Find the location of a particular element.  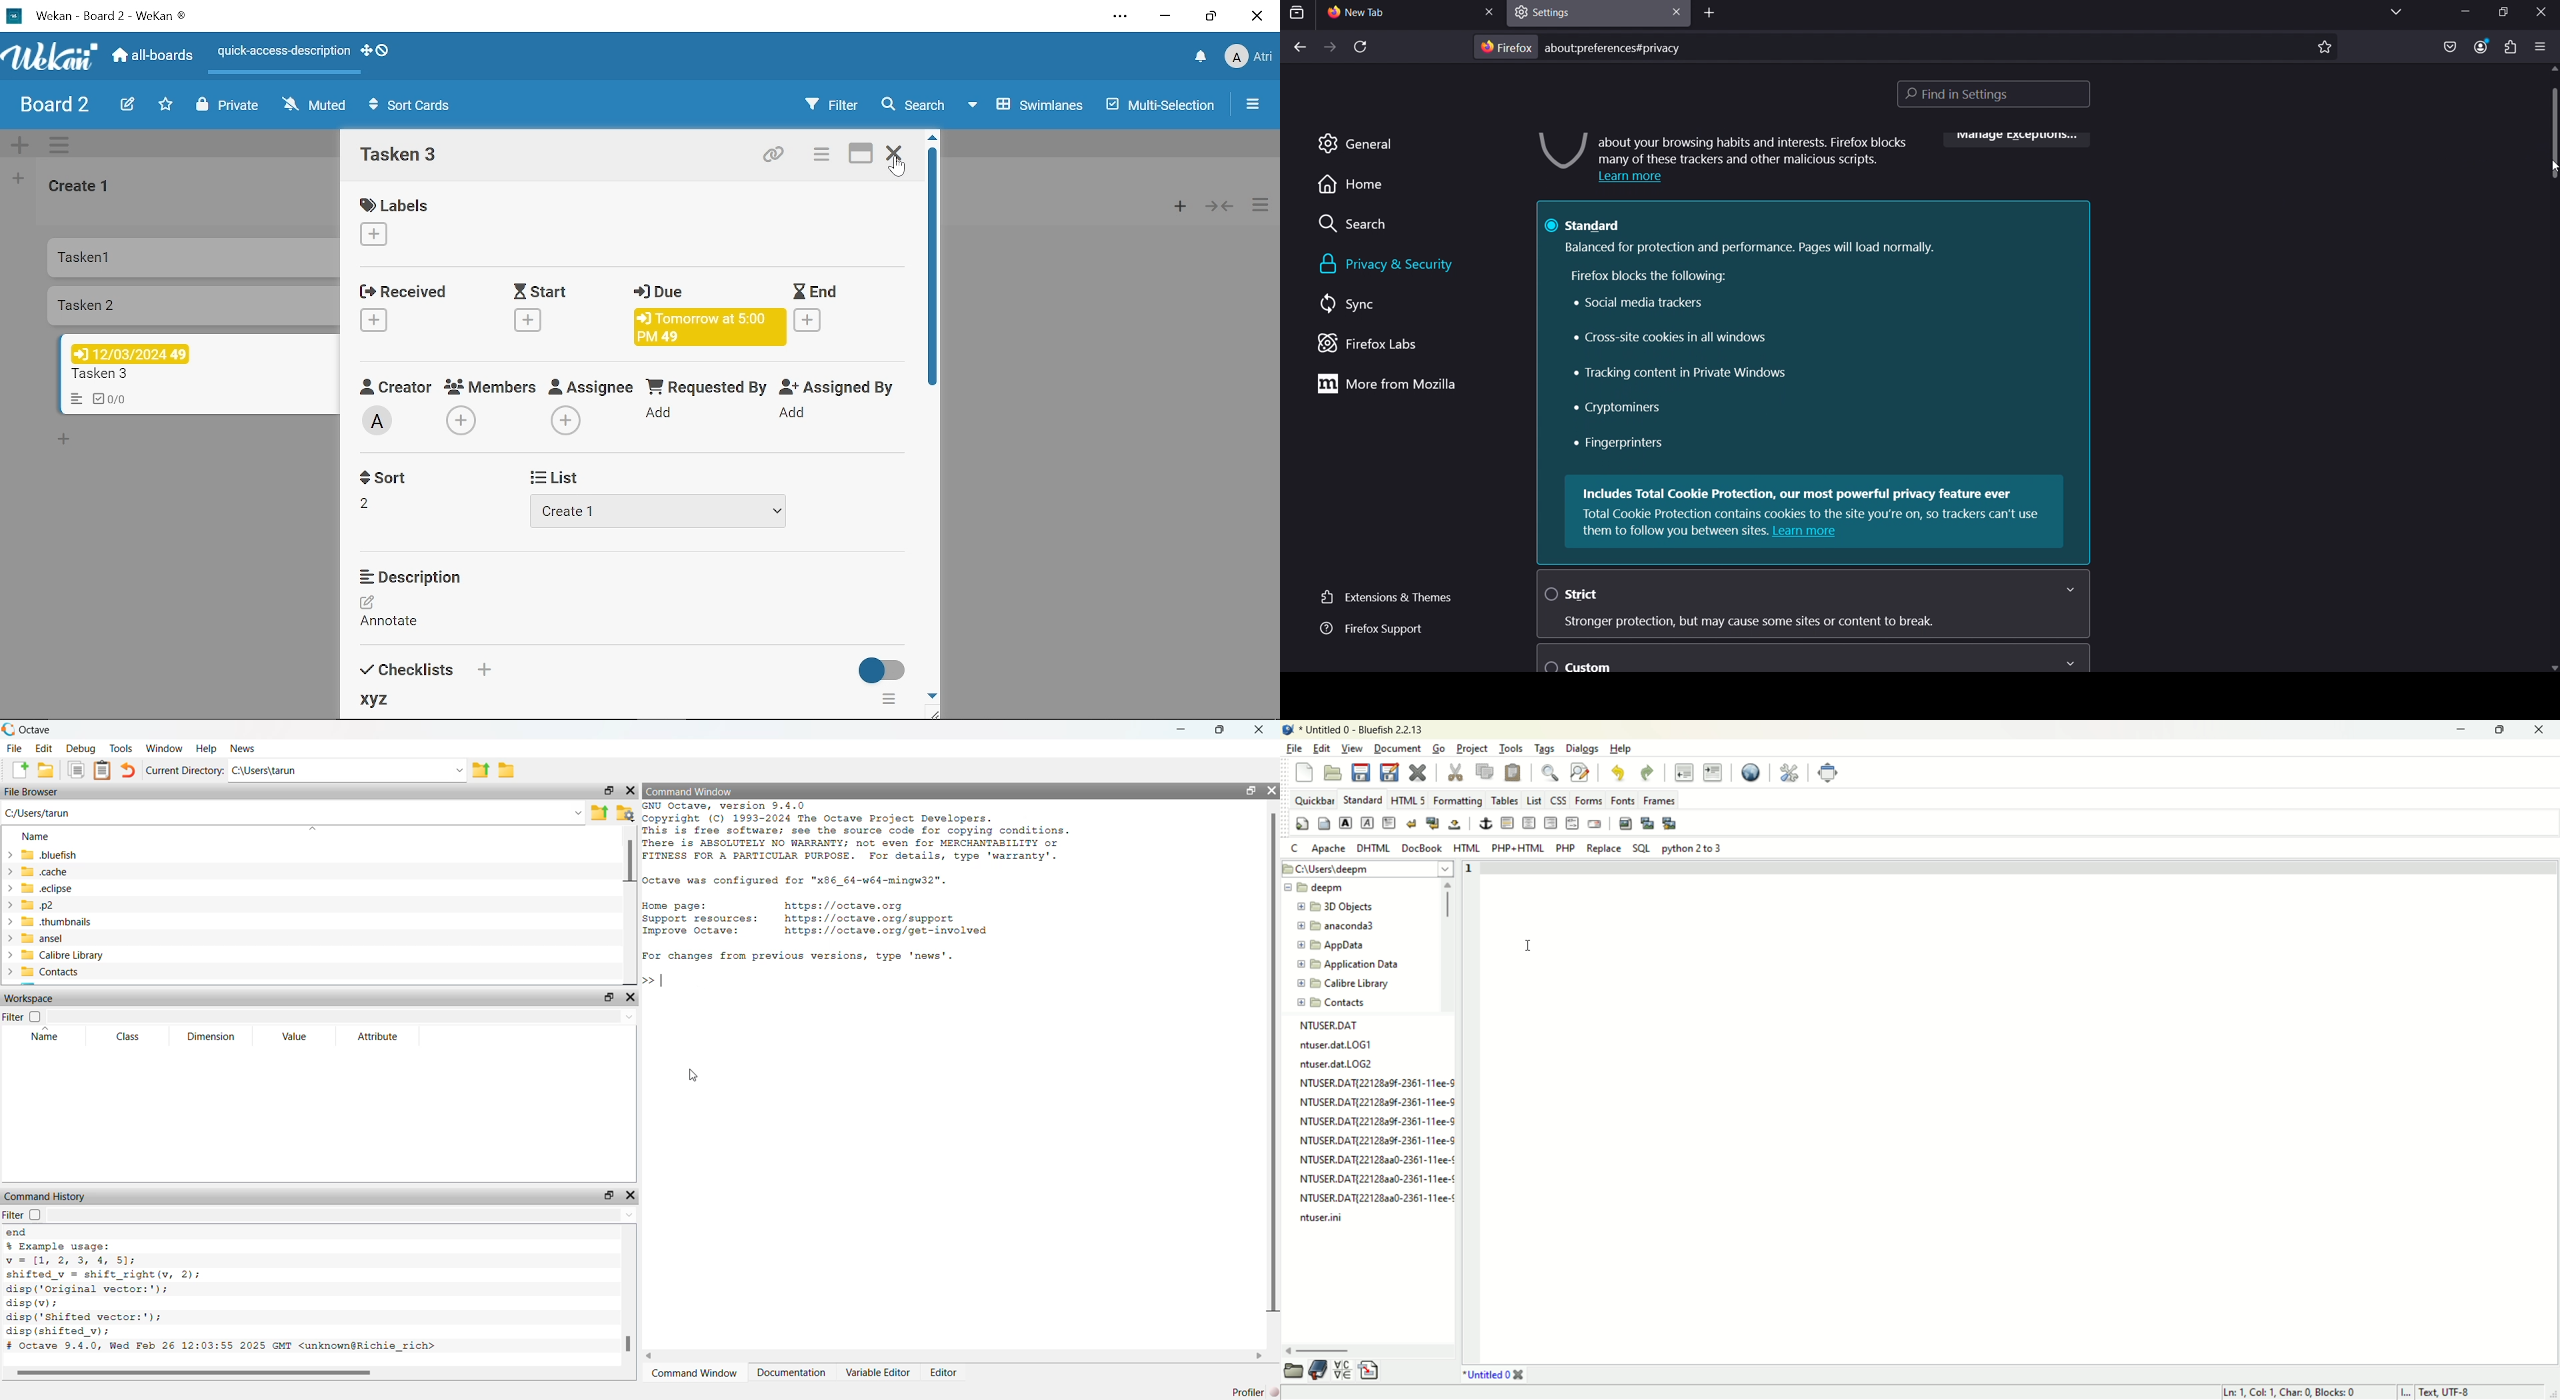

Minimize is located at coordinates (1166, 17).